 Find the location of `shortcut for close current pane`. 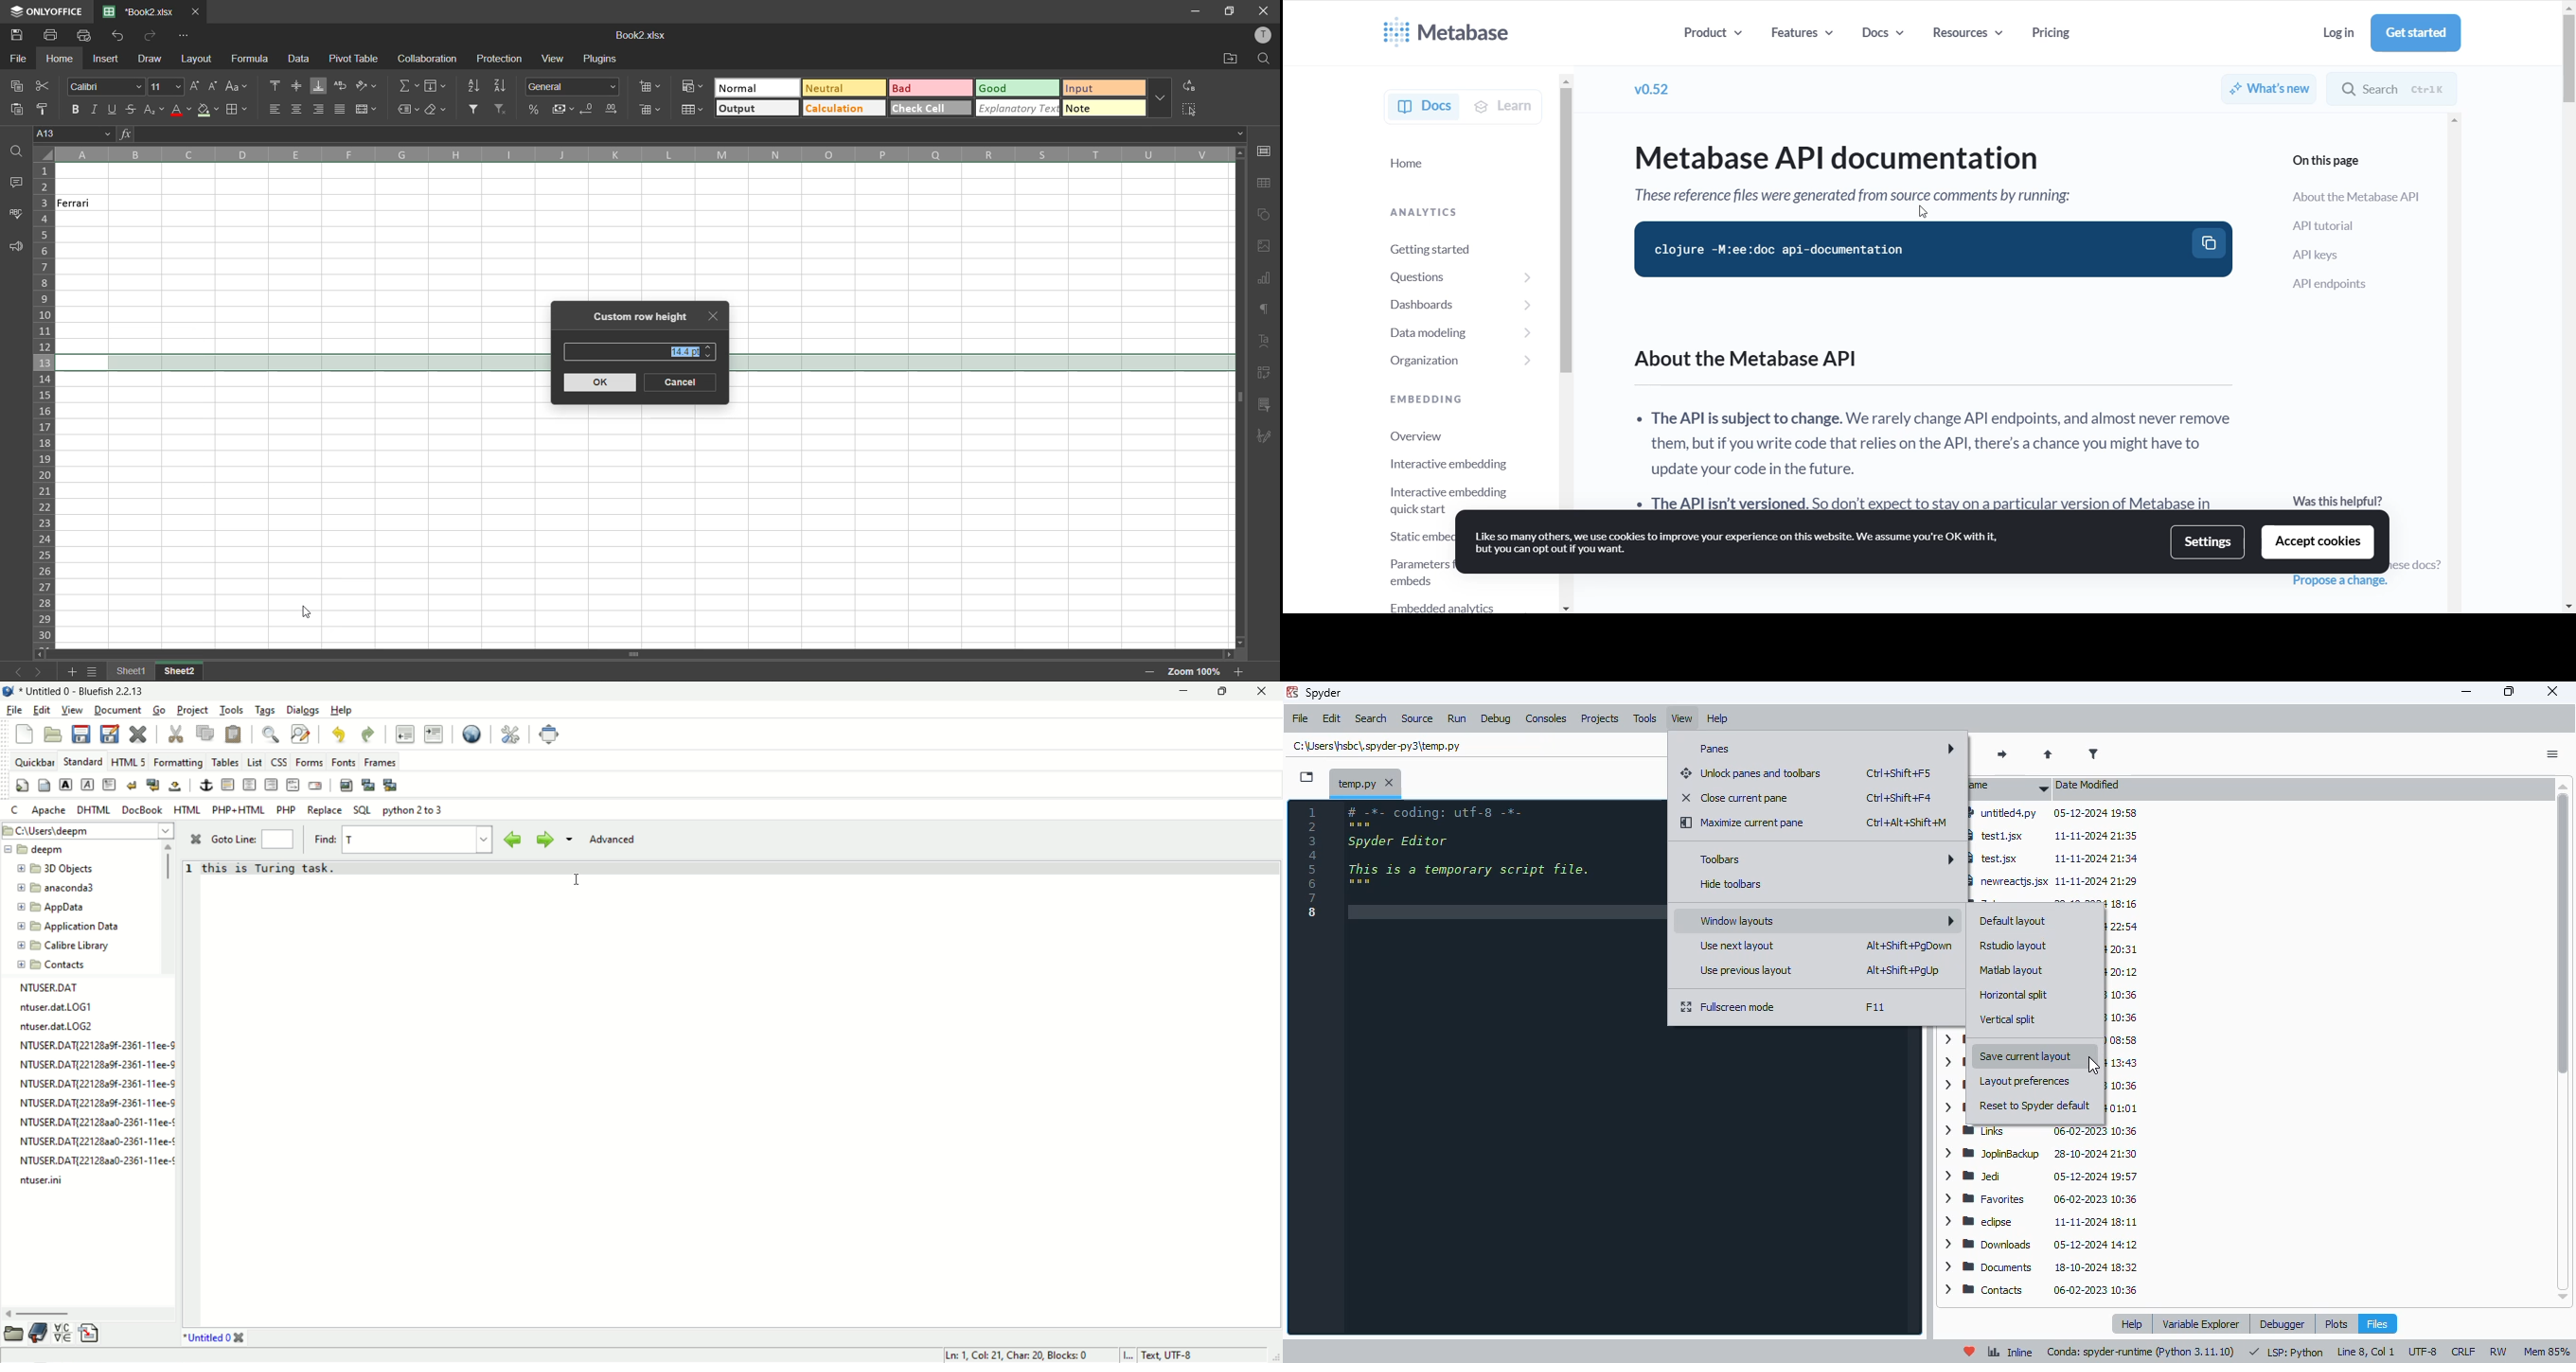

shortcut for close current pane is located at coordinates (1898, 798).